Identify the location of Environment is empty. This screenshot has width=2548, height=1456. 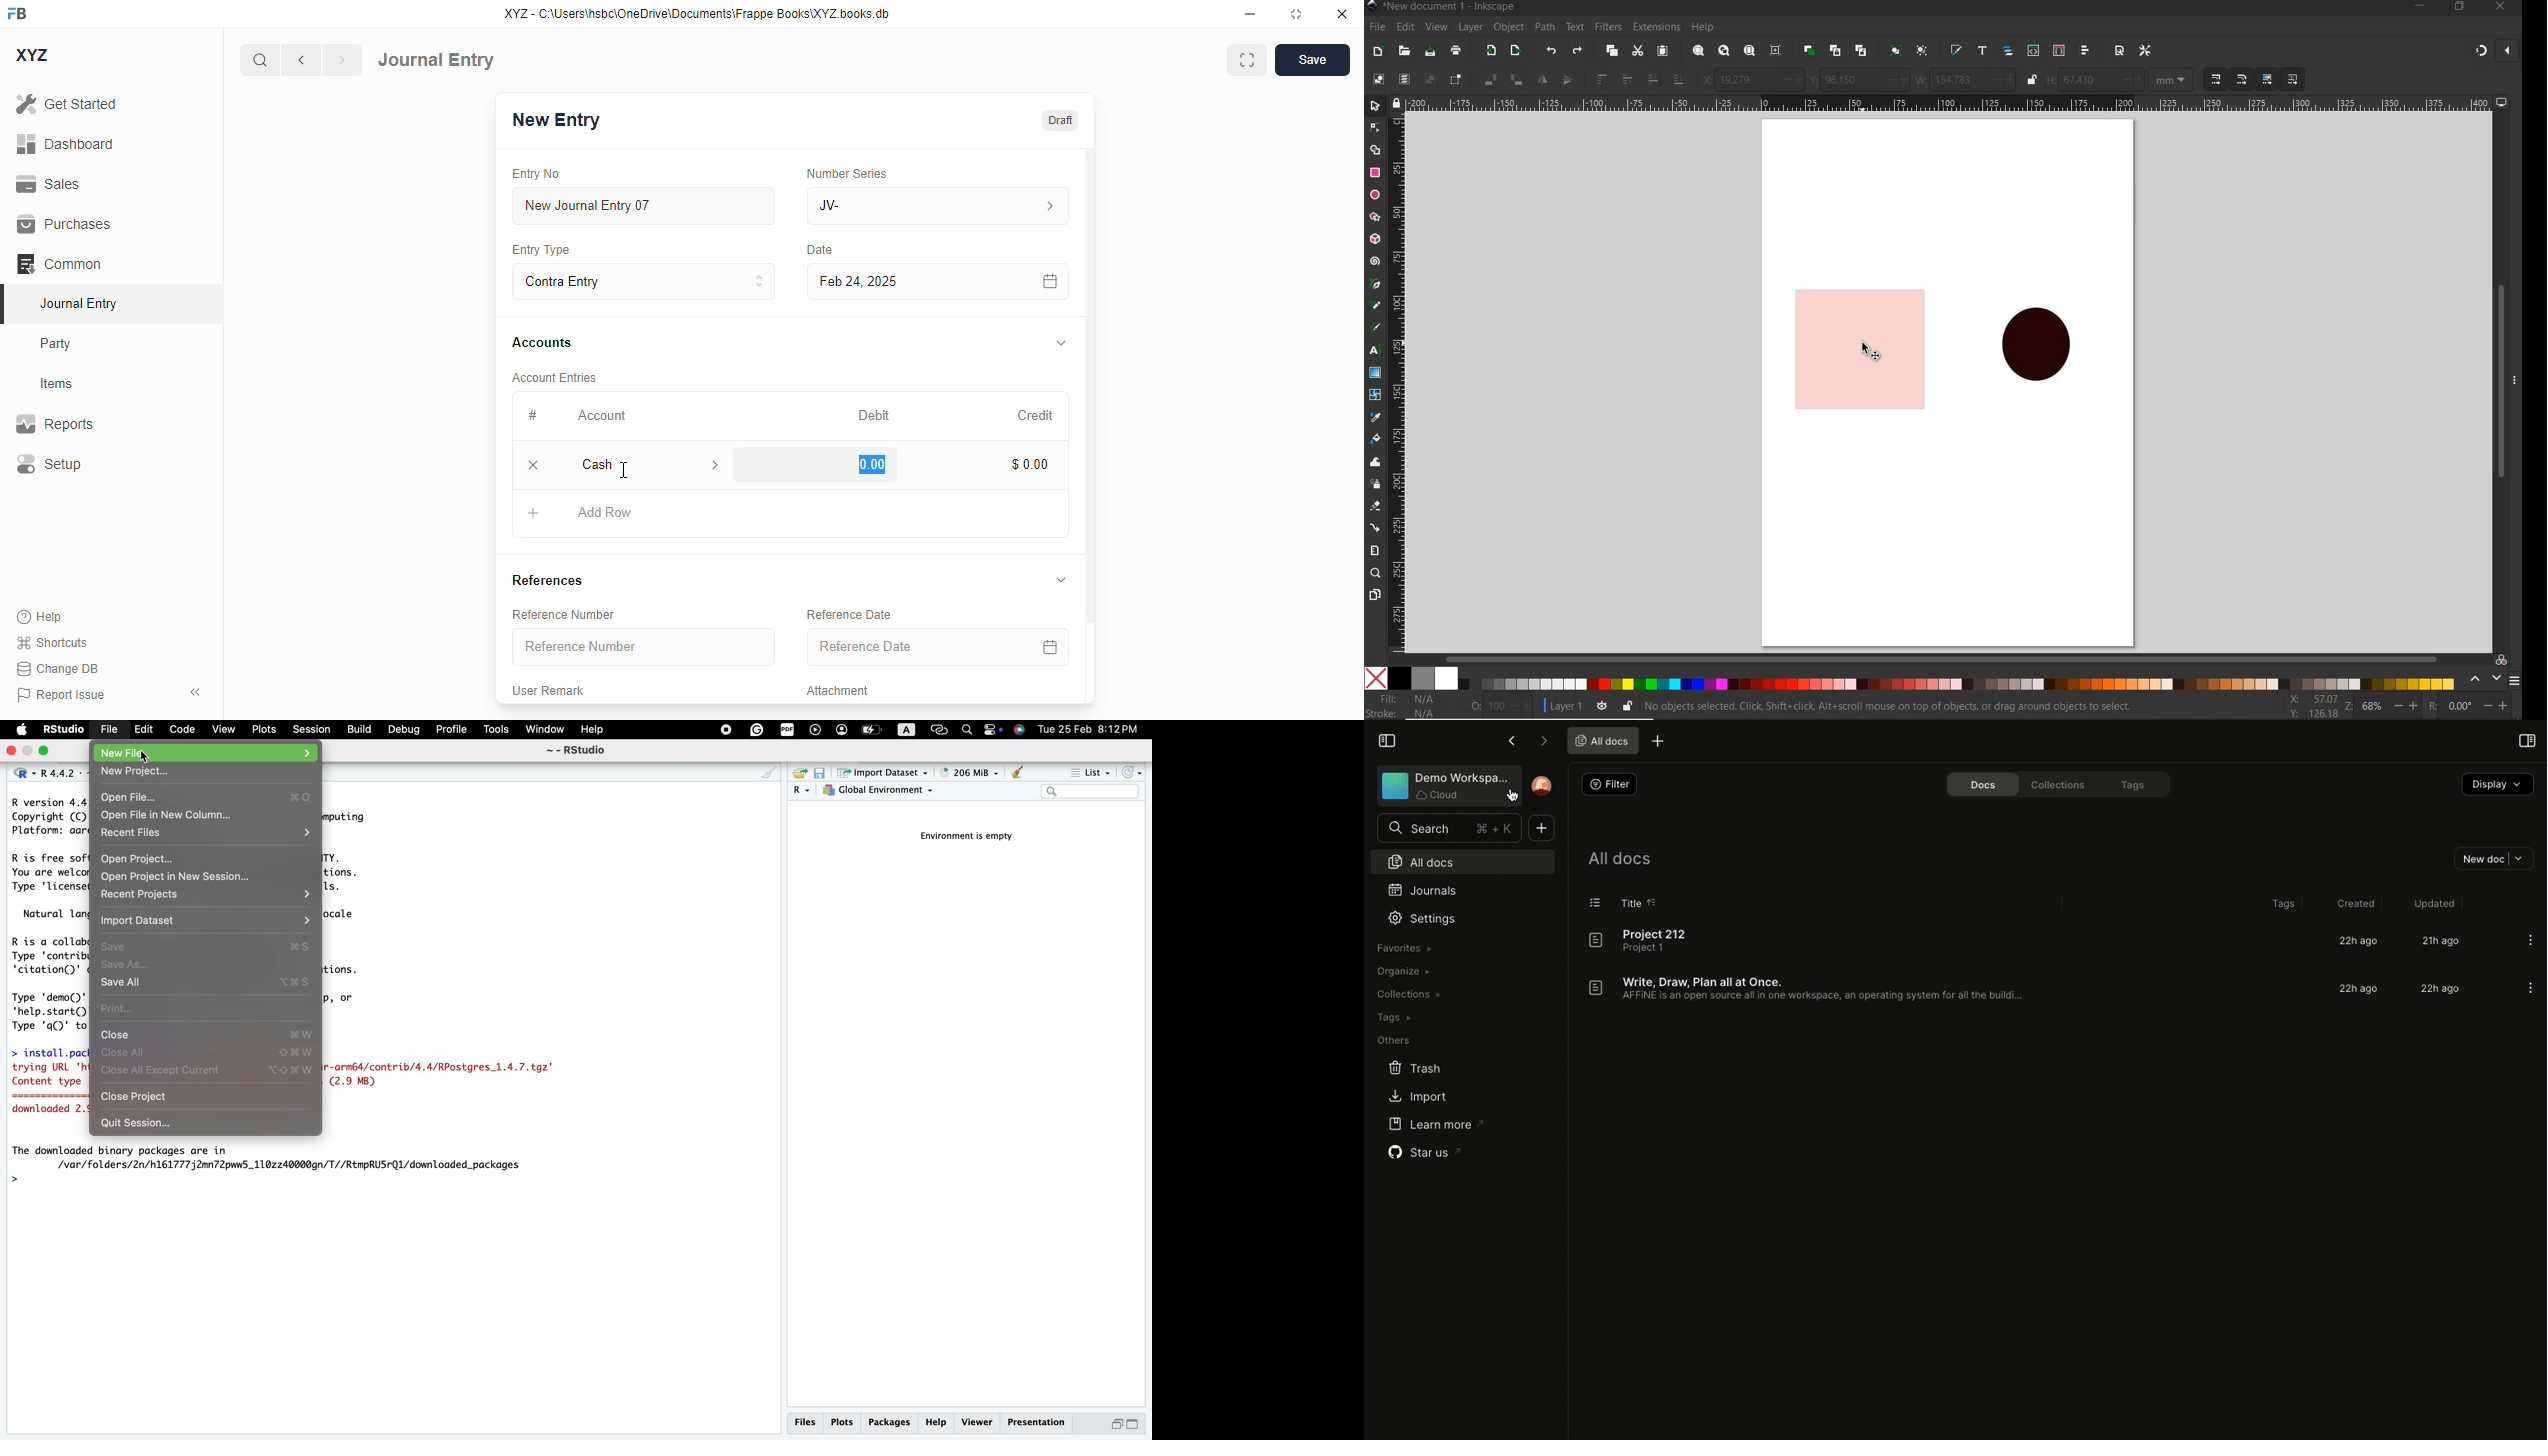
(972, 837).